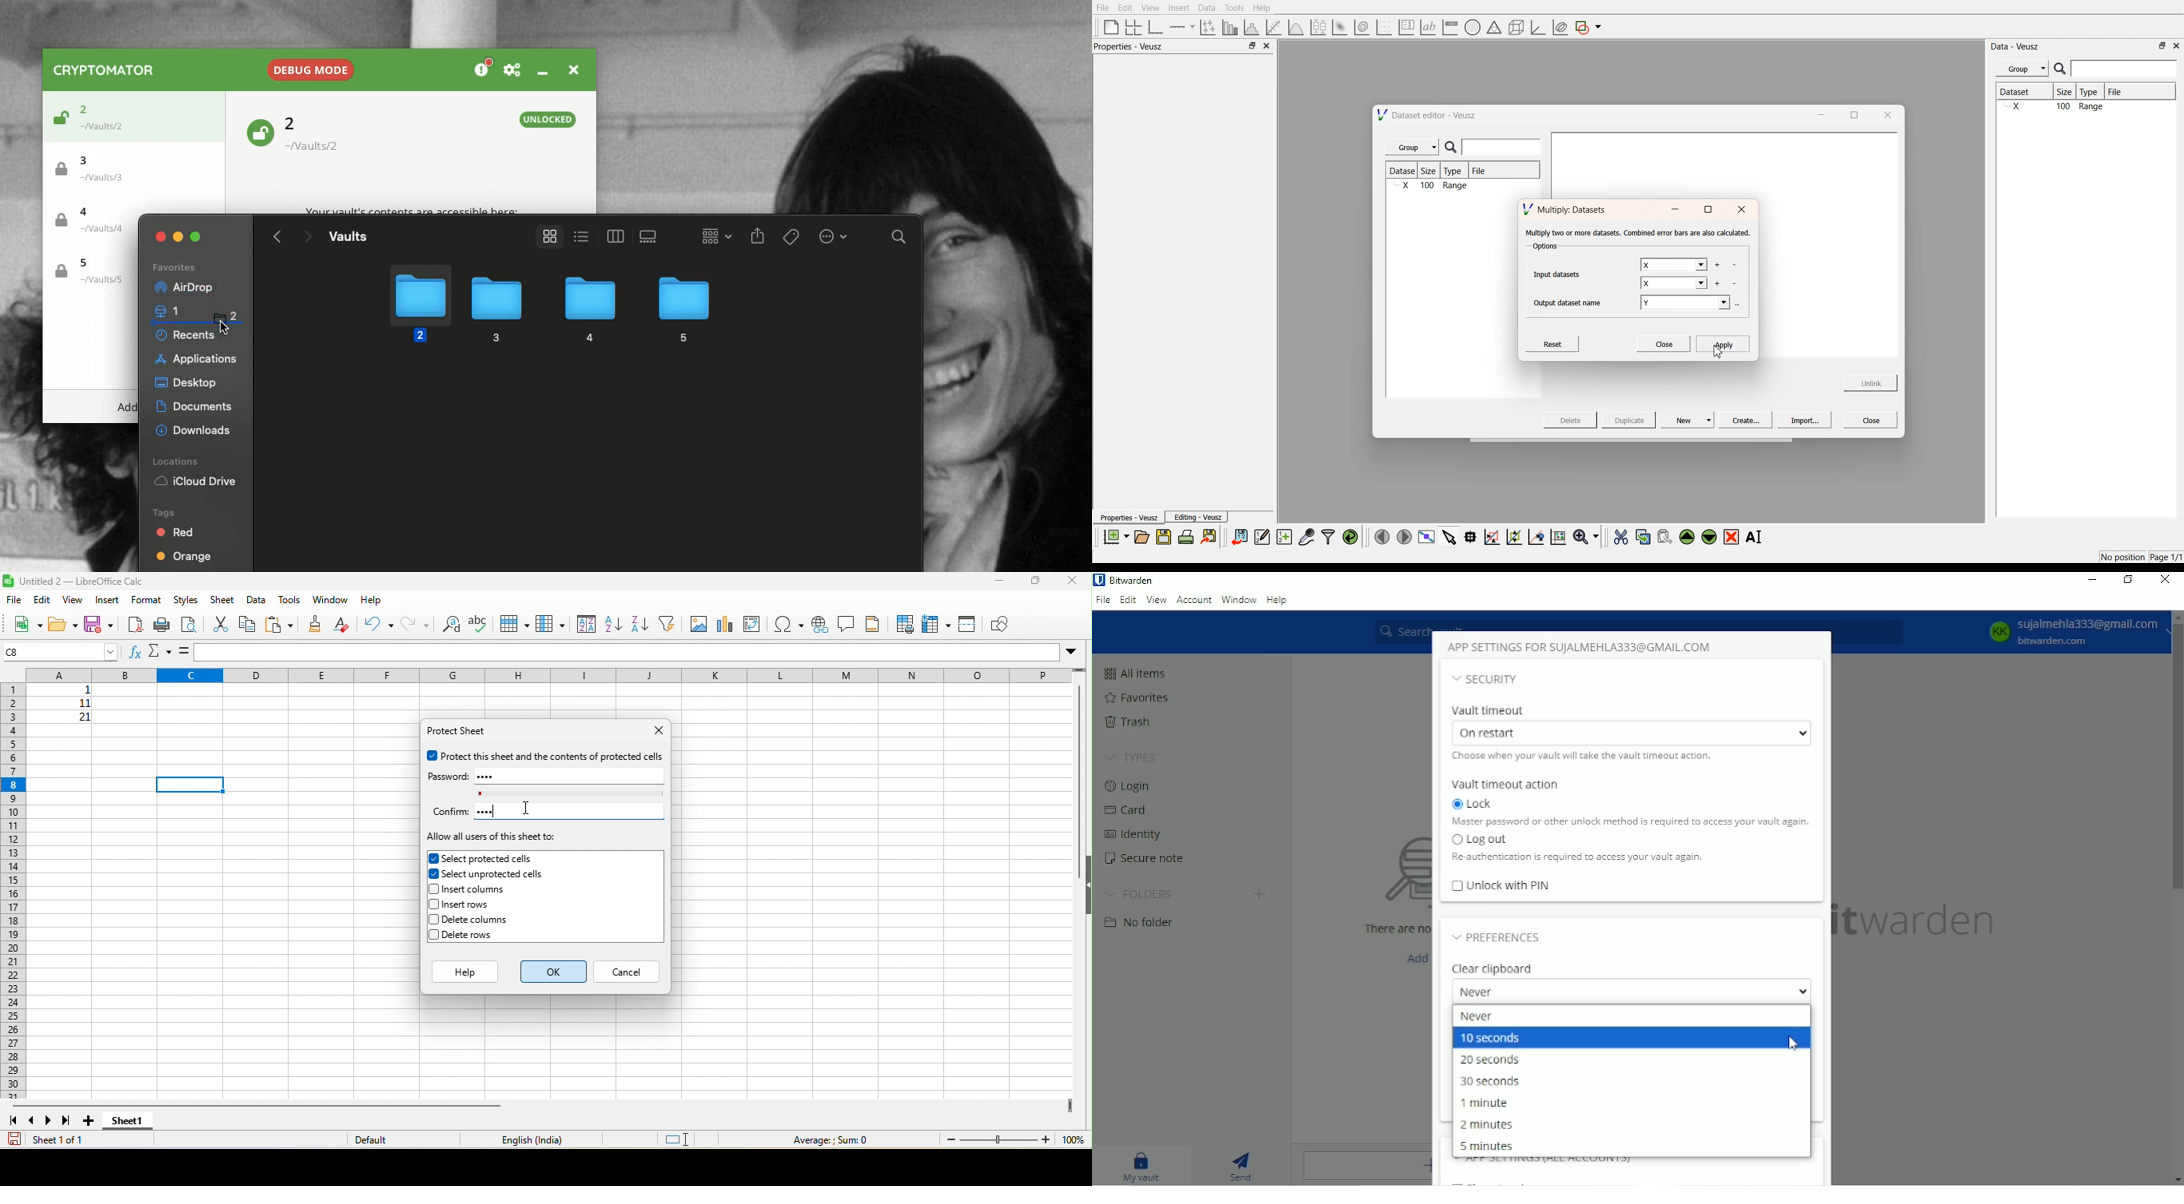  Describe the element at coordinates (1632, 822) in the screenshot. I see `Master password or other unlock method is required to access your vault again.` at that location.